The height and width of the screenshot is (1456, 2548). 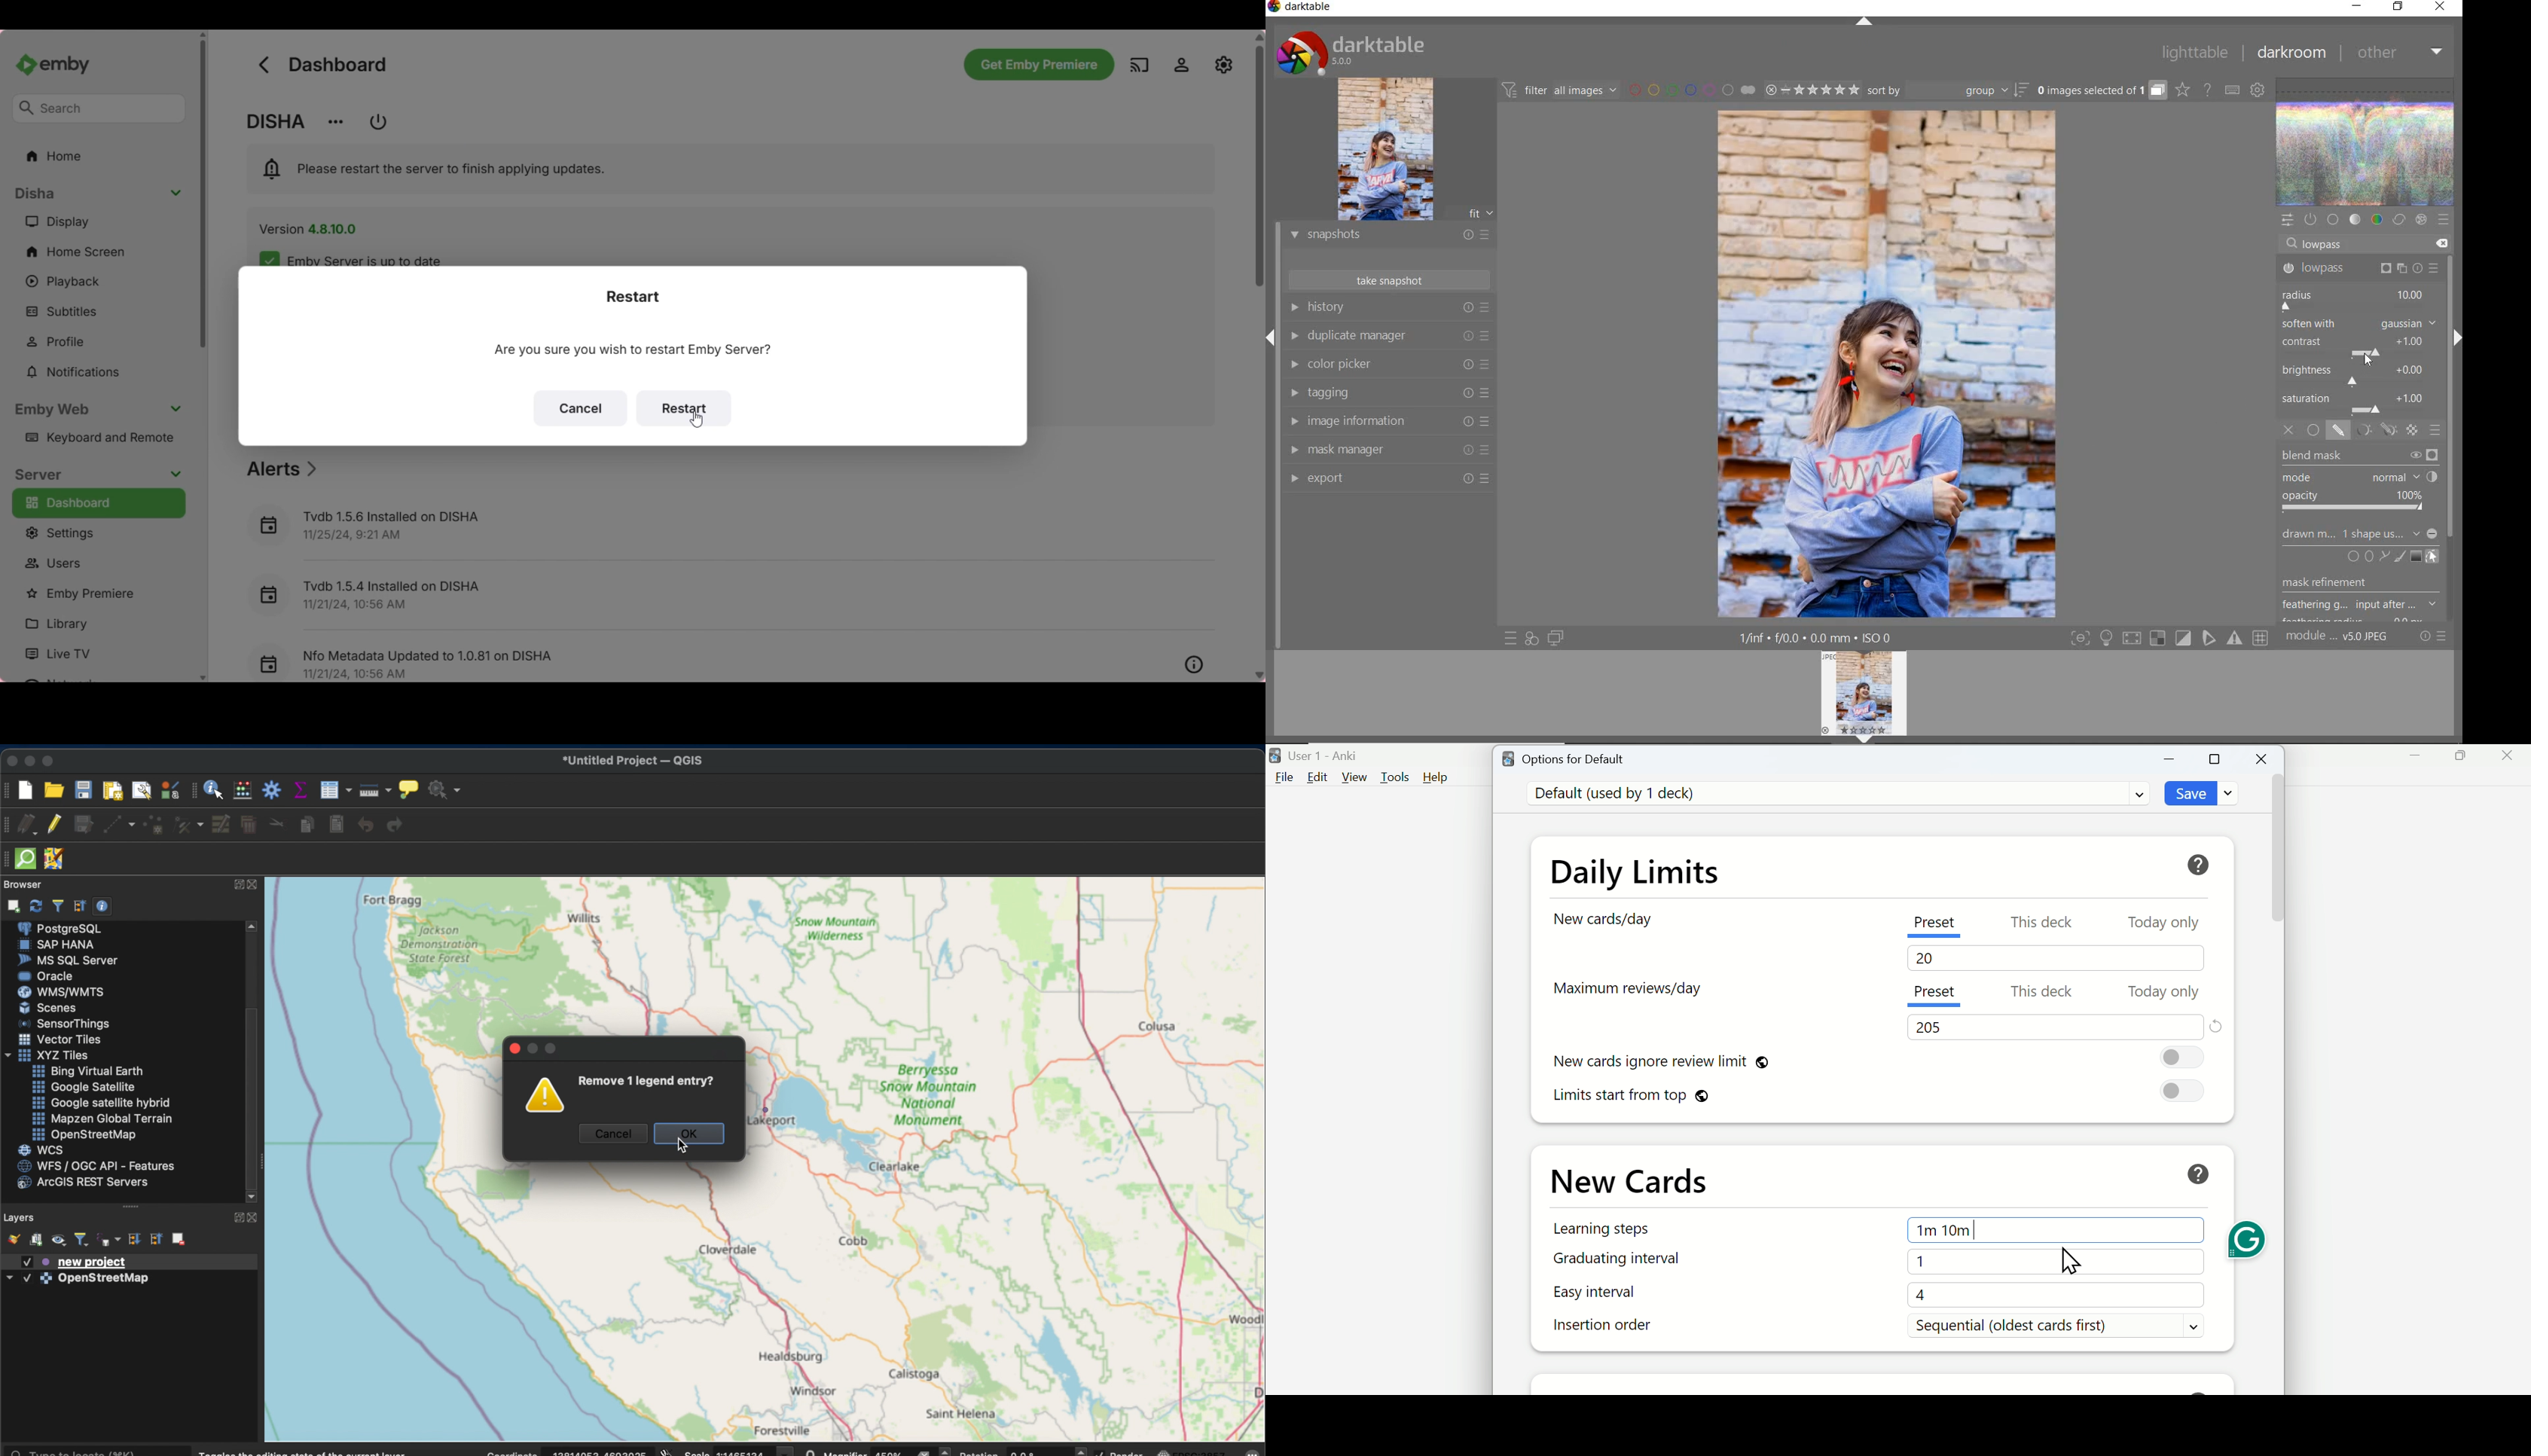 What do you see at coordinates (1387, 423) in the screenshot?
I see `image information` at bounding box center [1387, 423].